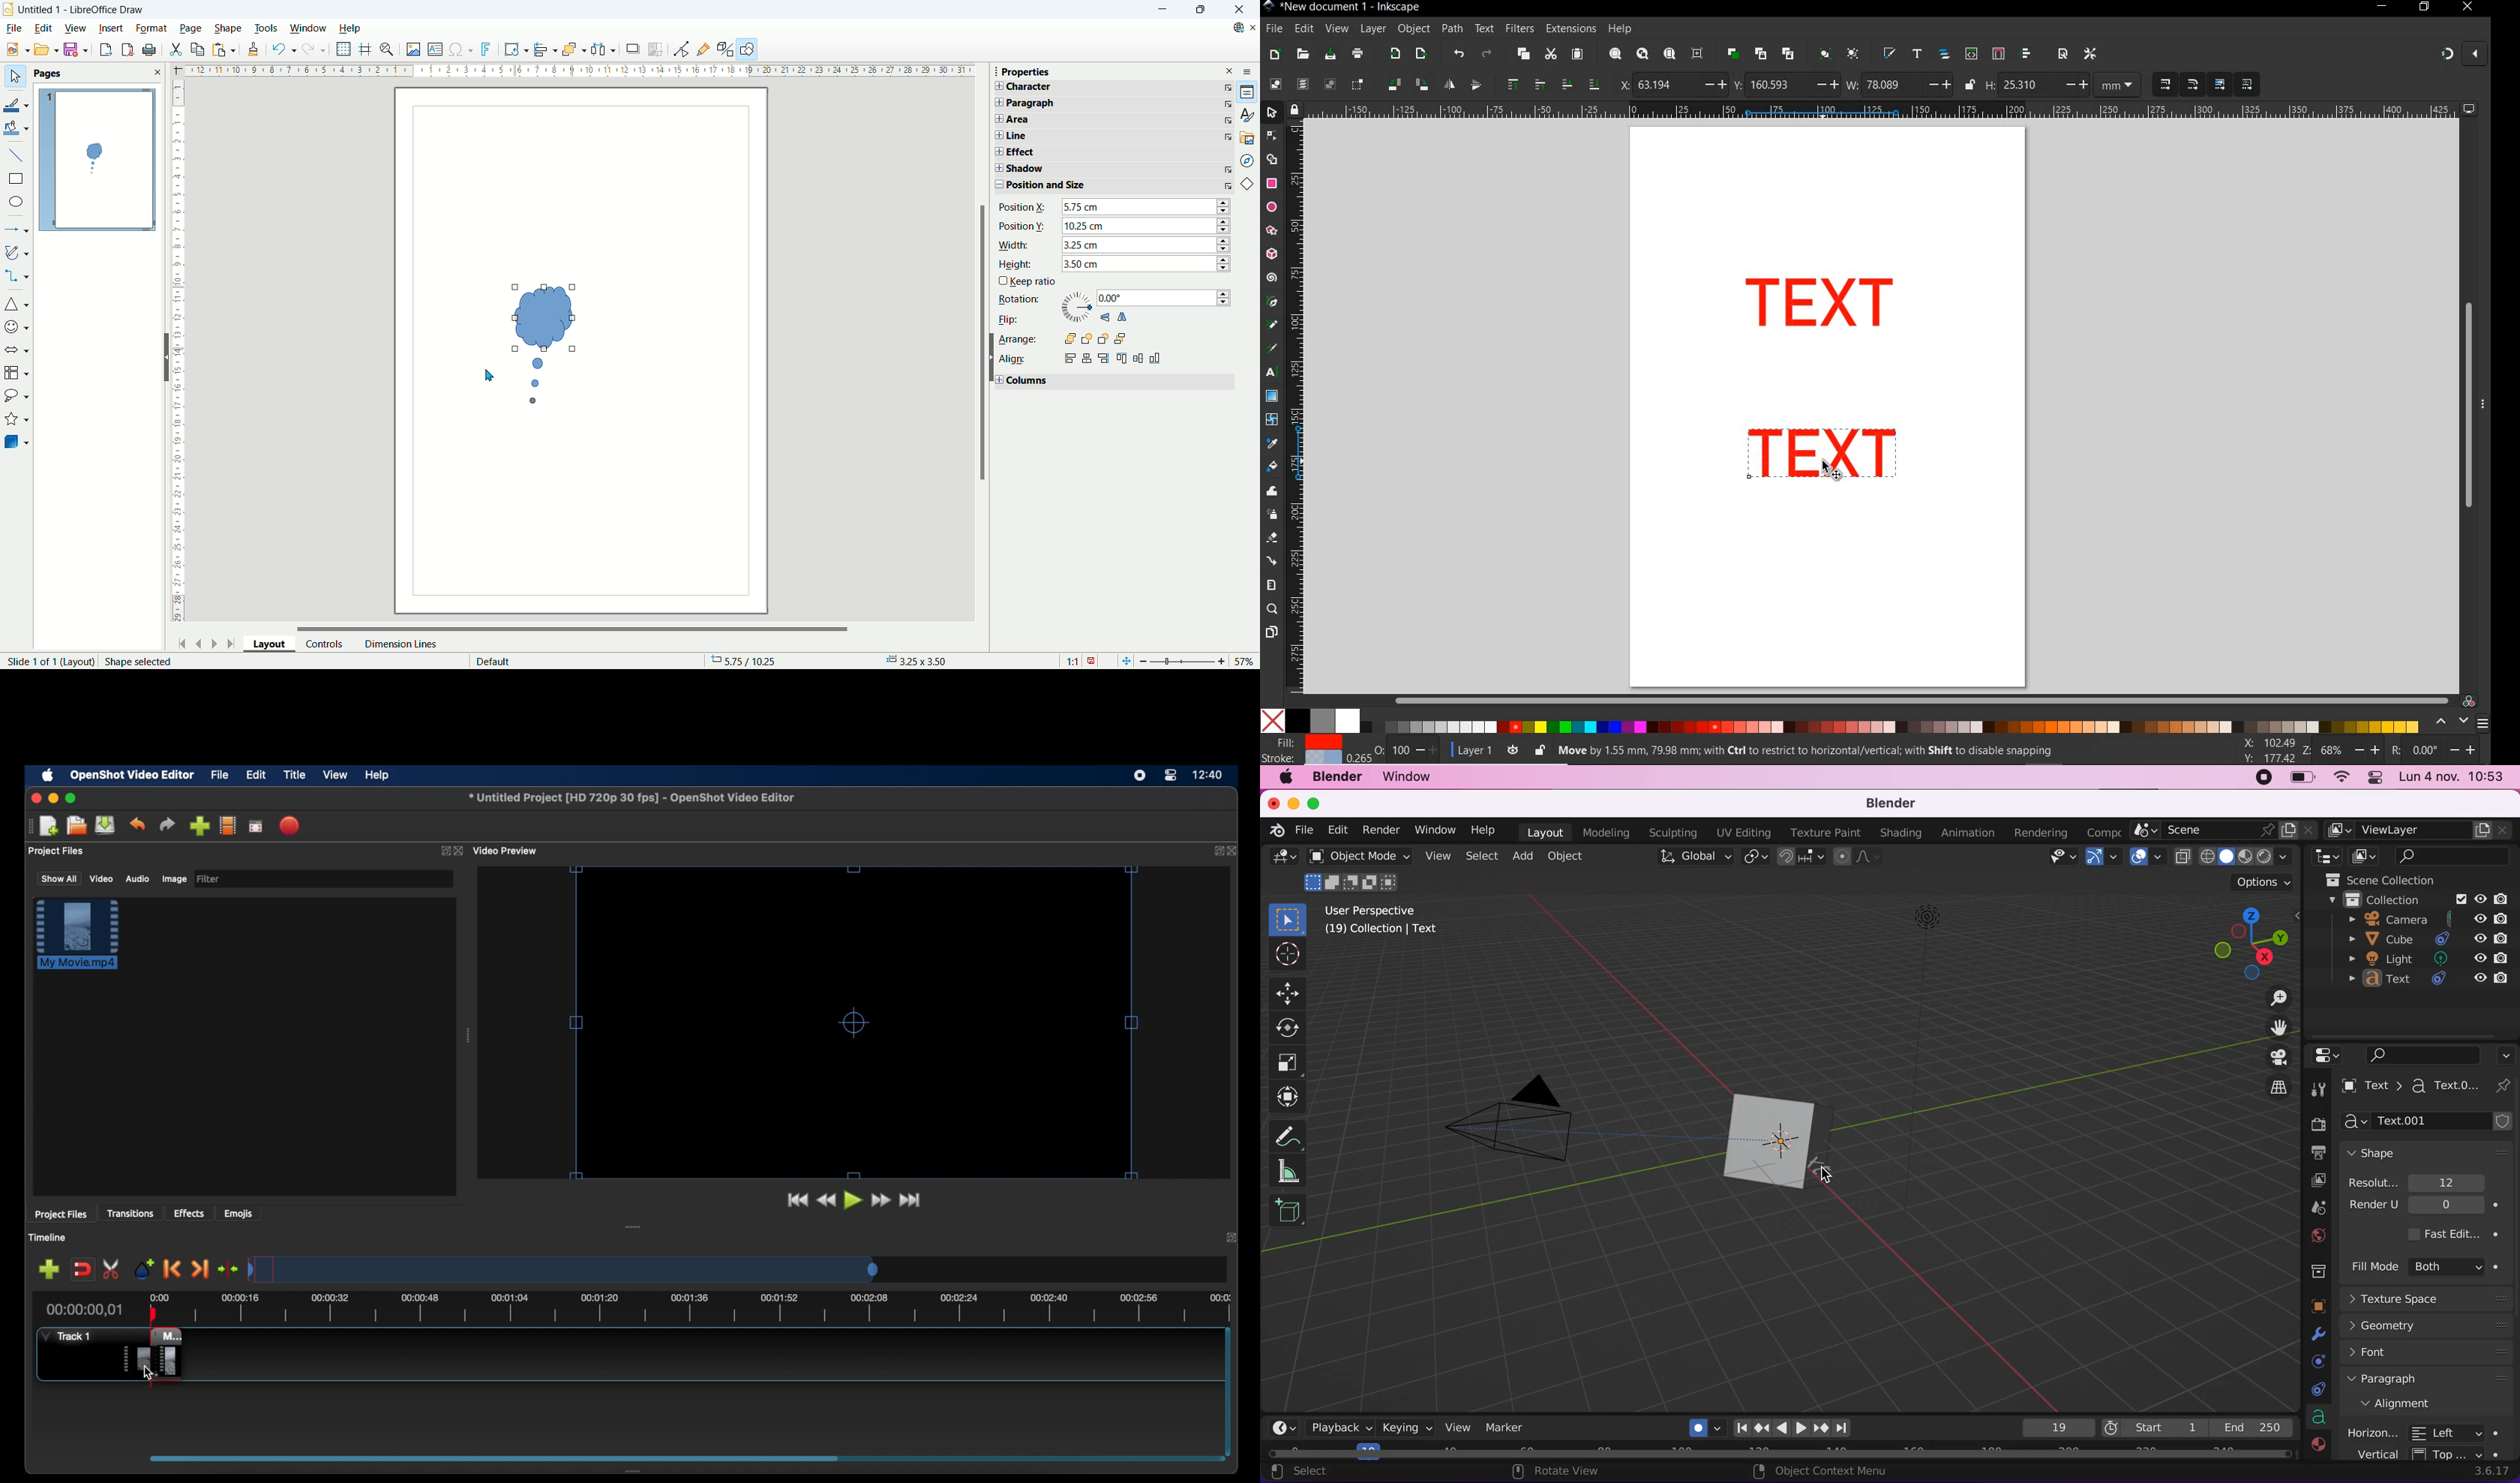 The image size is (2520, 1484). What do you see at coordinates (1577, 55) in the screenshot?
I see `paste` at bounding box center [1577, 55].